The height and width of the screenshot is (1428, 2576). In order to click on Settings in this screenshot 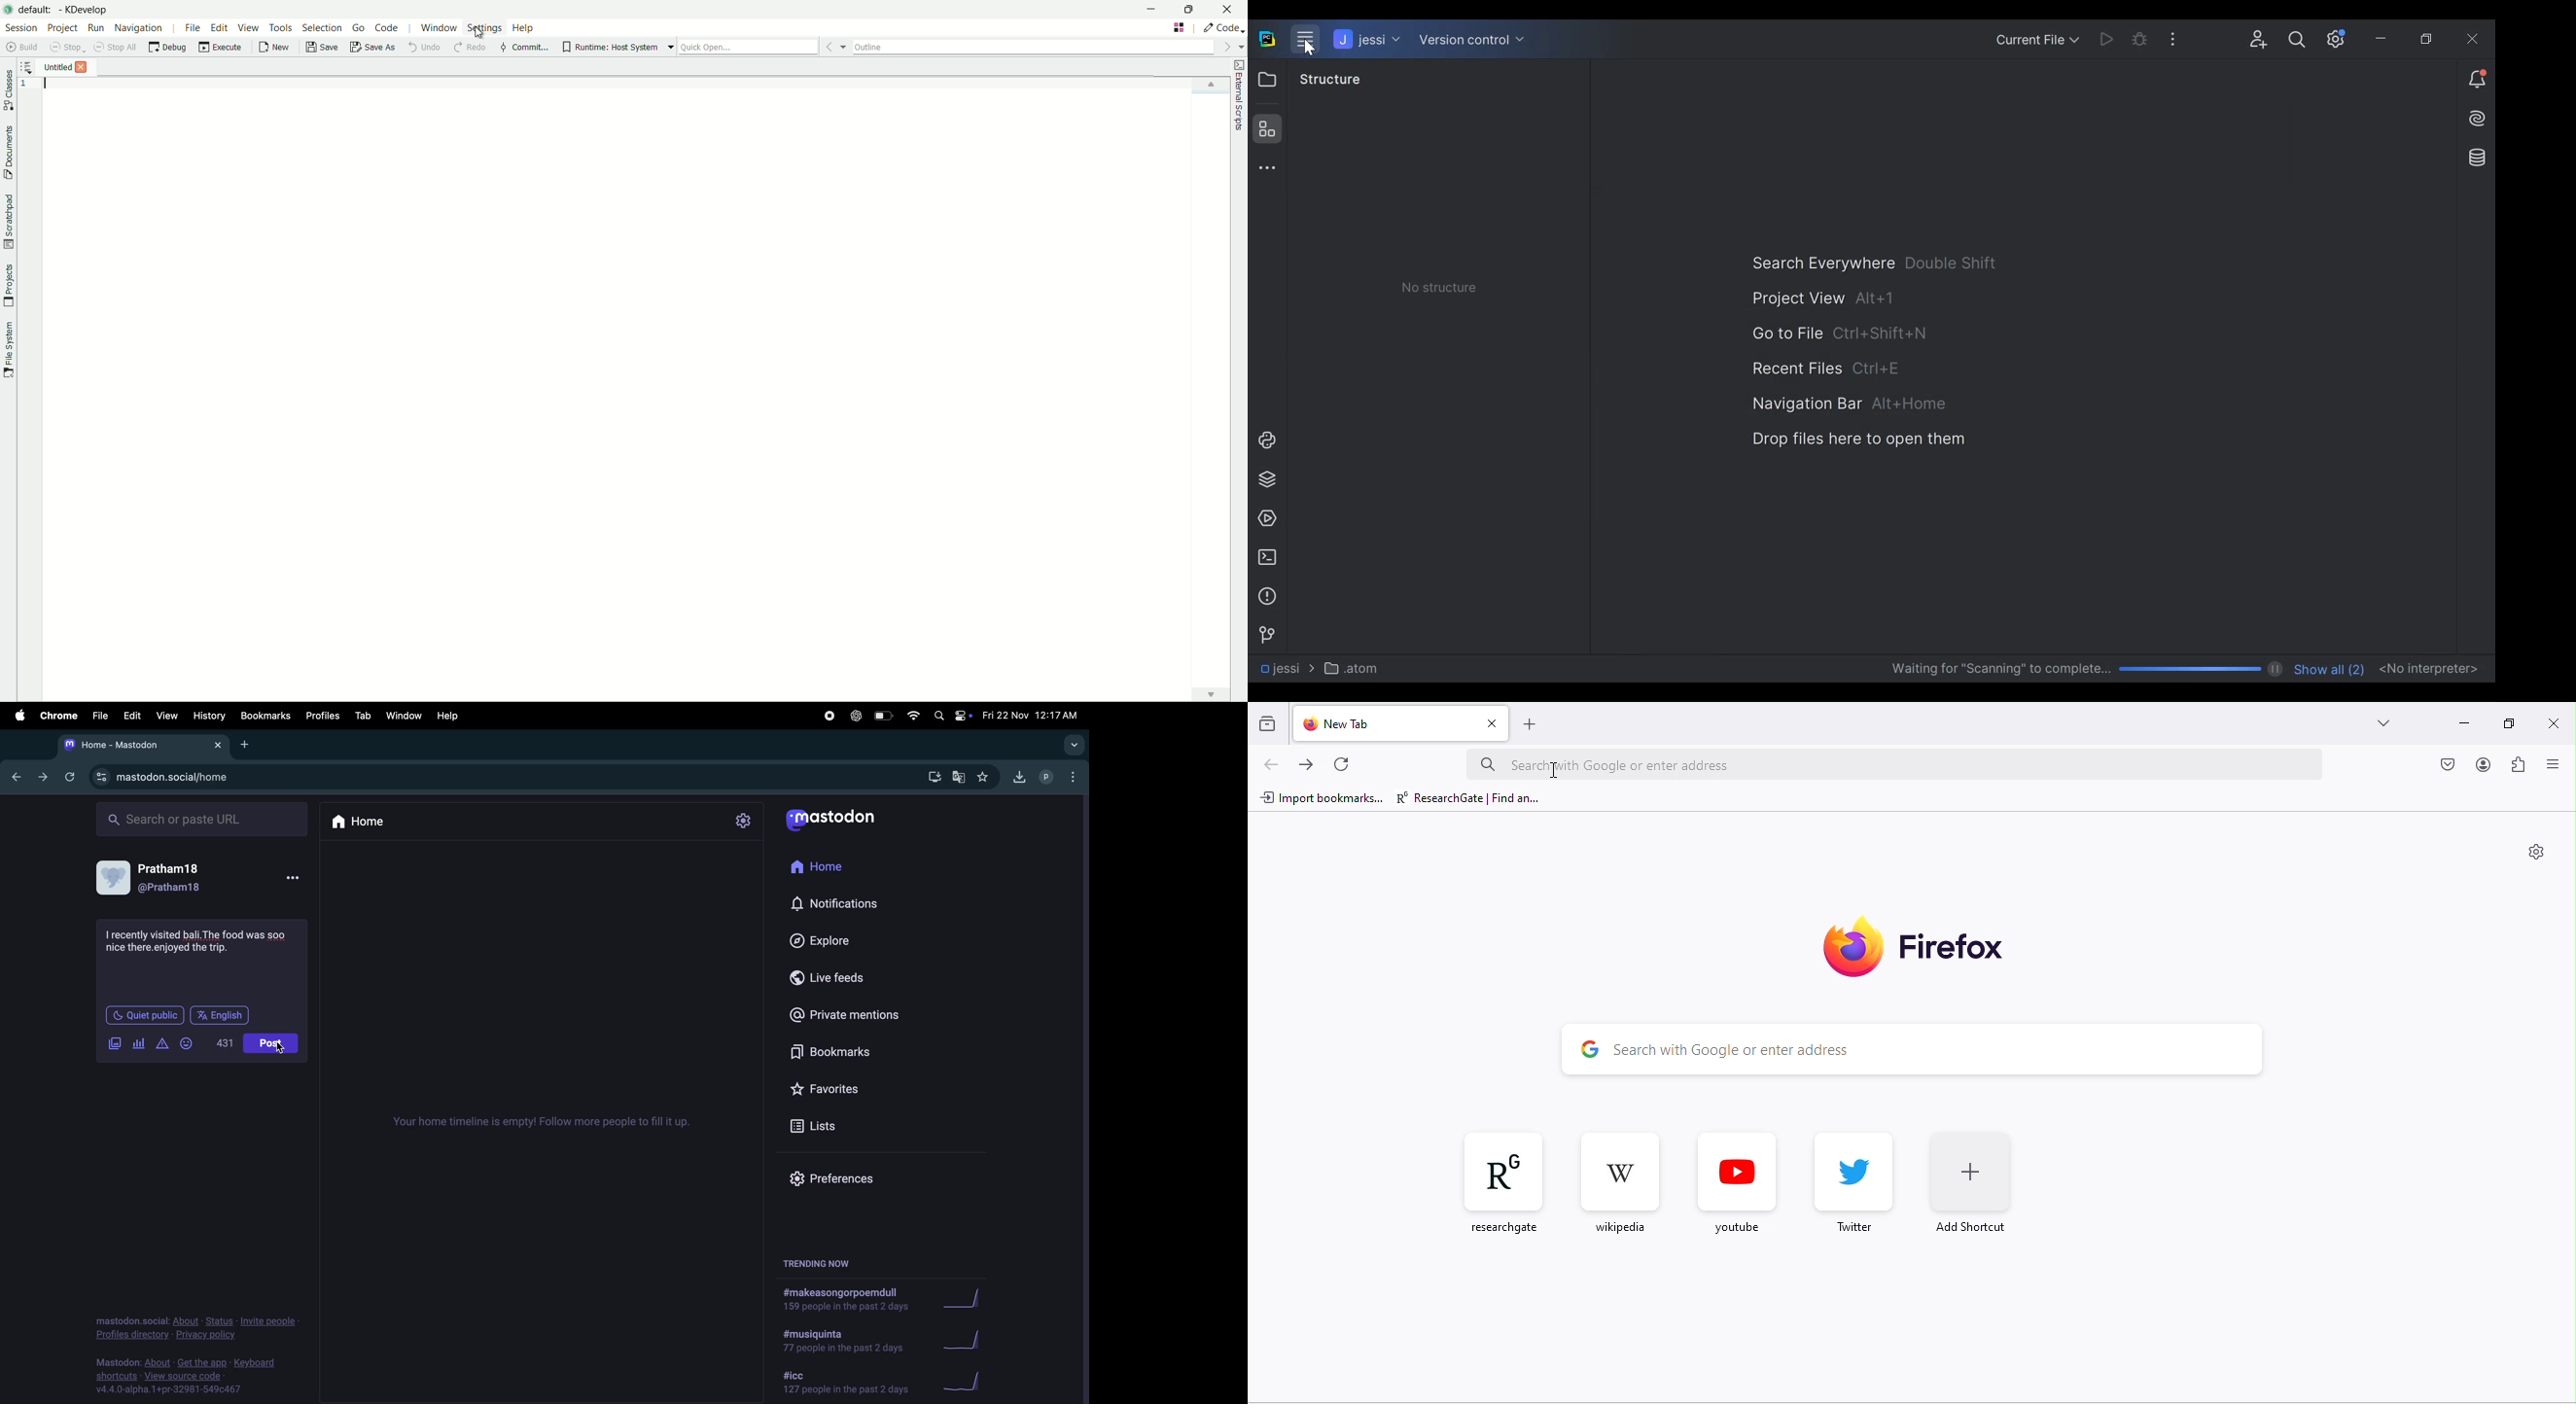, I will do `click(2337, 40)`.